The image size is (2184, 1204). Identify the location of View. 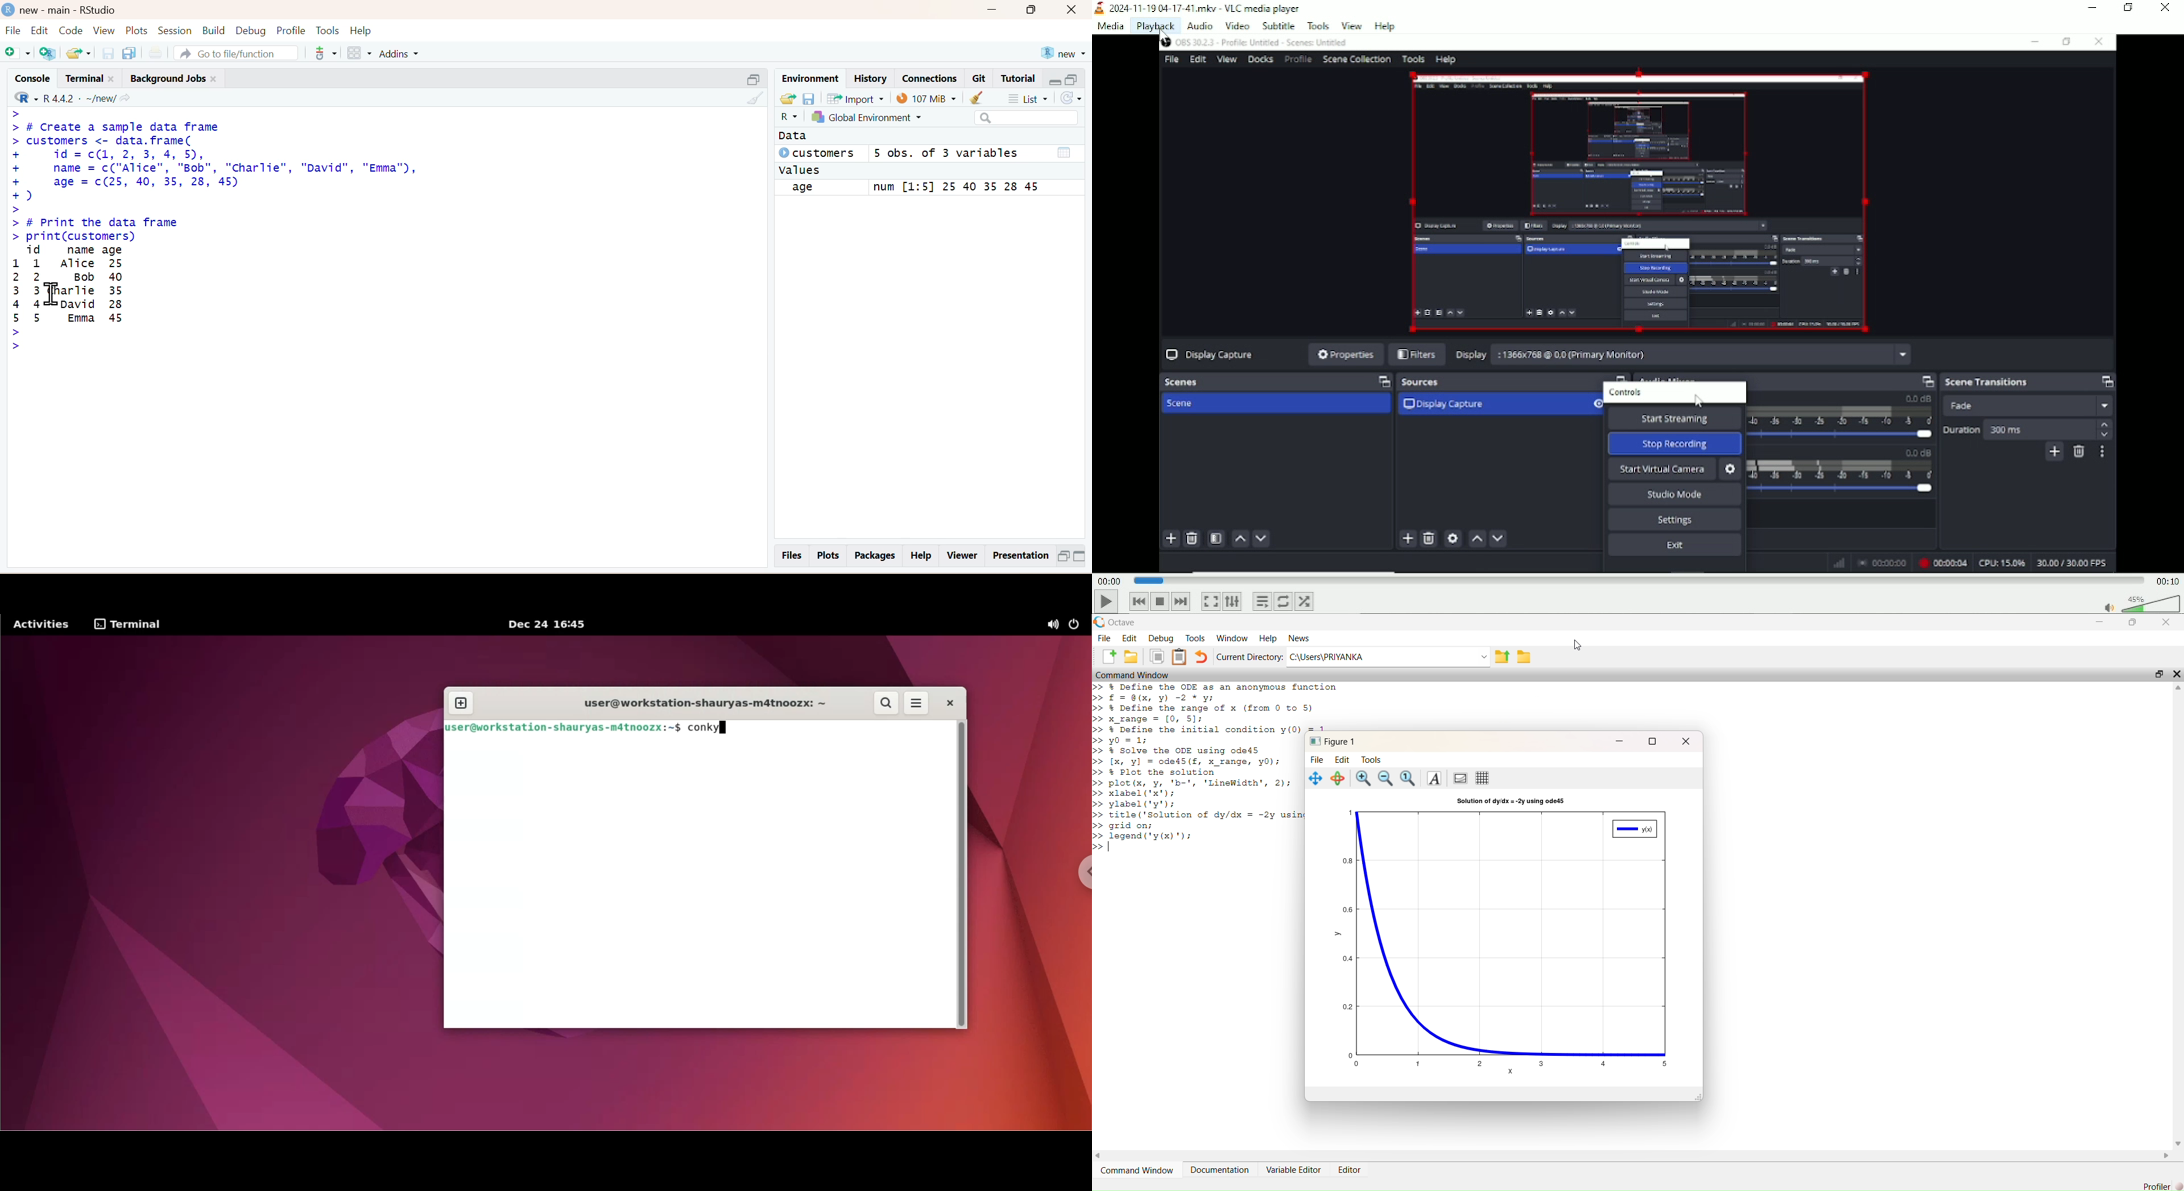
(105, 30).